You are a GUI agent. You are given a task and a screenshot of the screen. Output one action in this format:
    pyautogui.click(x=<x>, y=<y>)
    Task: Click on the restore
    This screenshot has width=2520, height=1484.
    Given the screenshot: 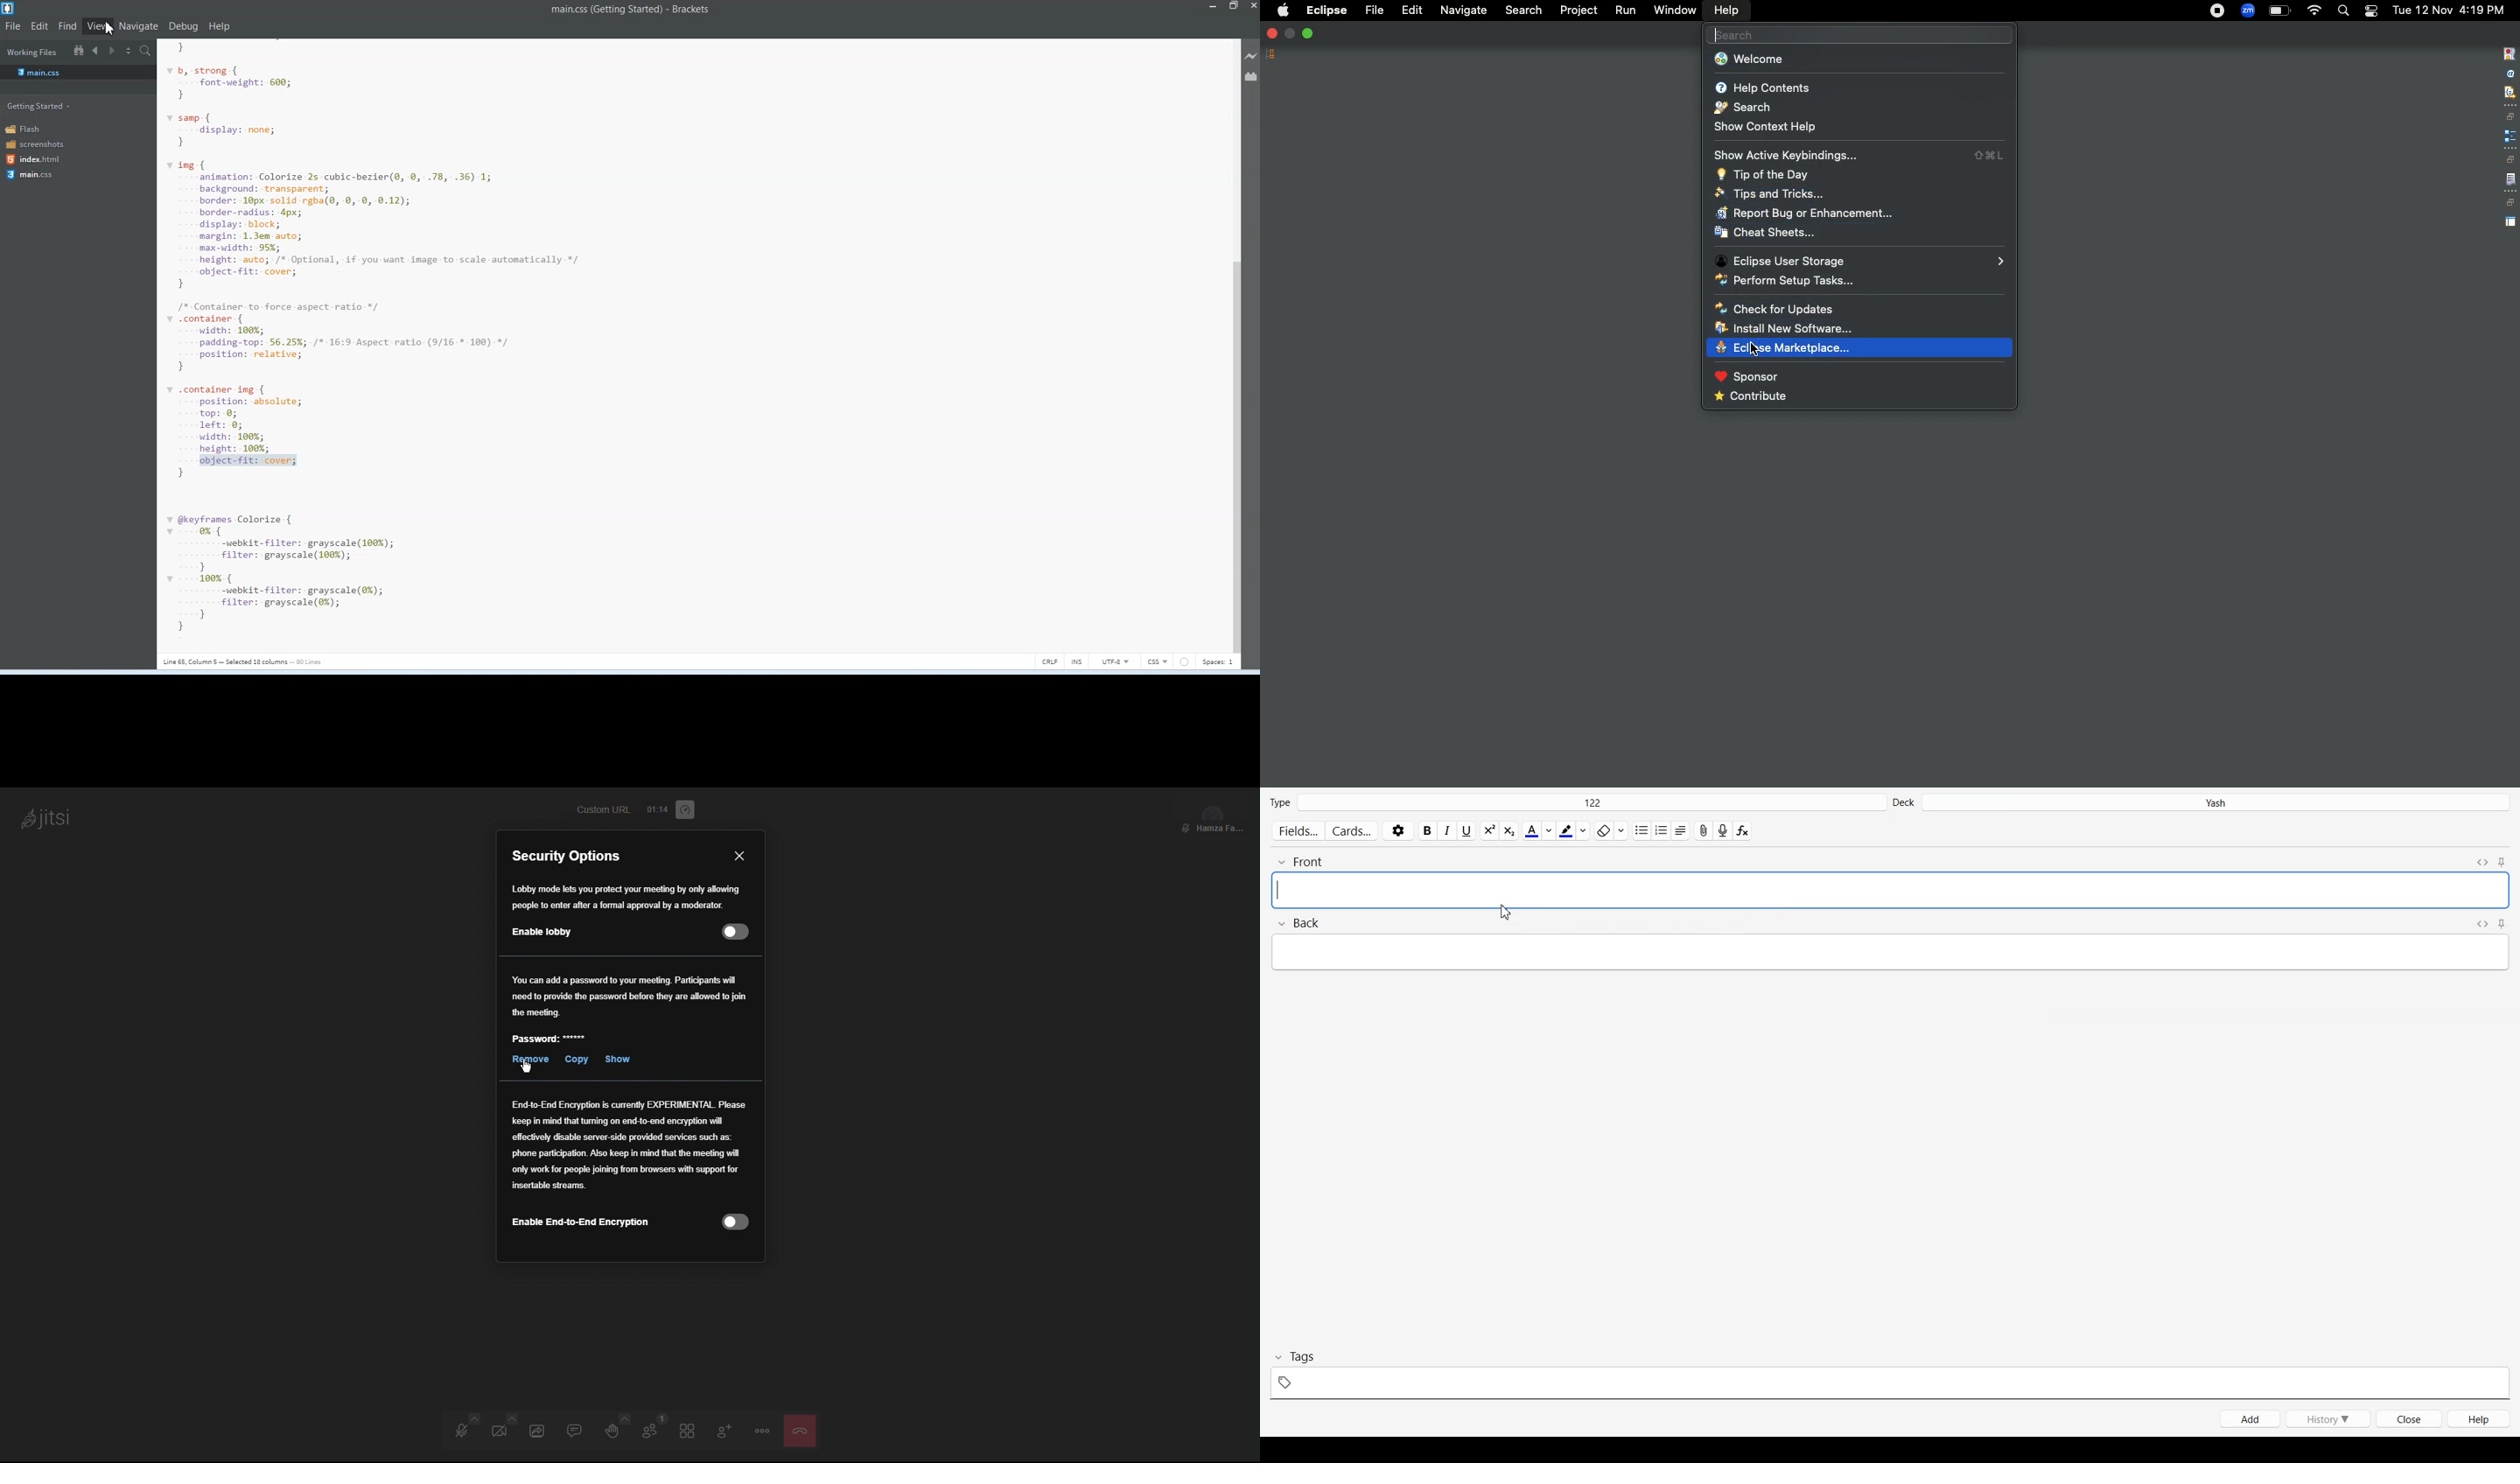 What is the action you would take?
    pyautogui.click(x=2511, y=116)
    